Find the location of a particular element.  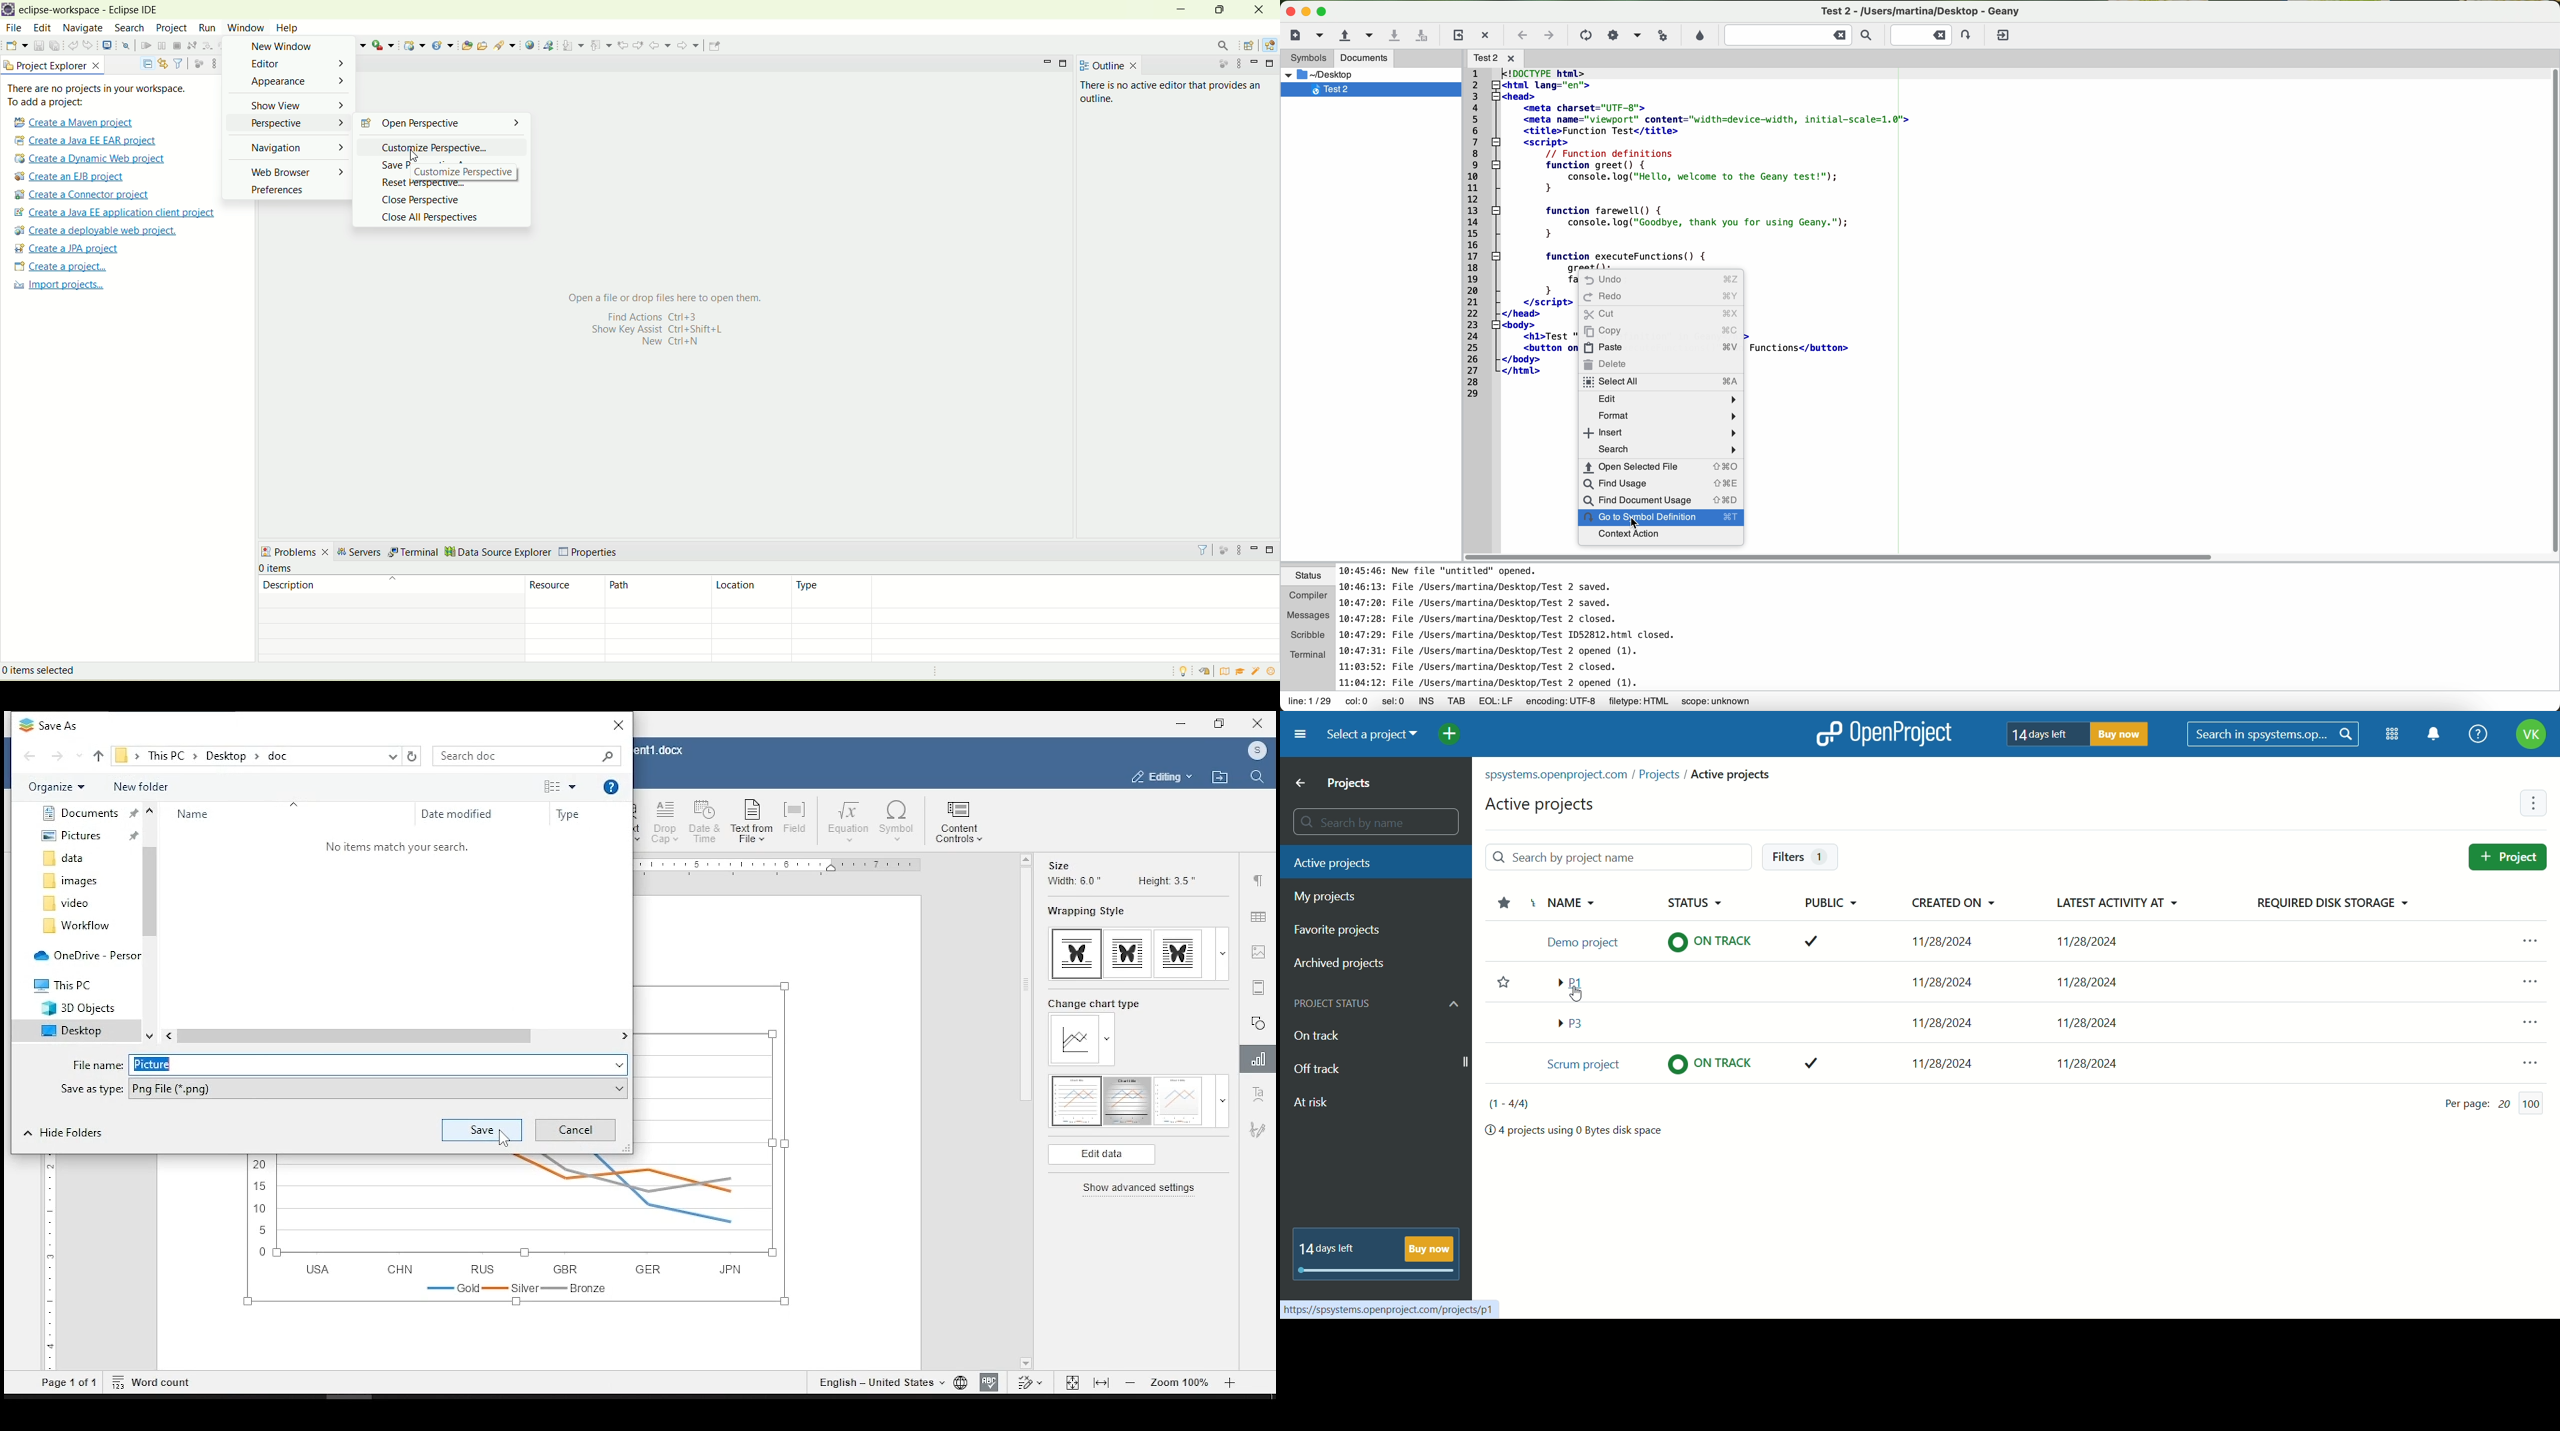

compiler is located at coordinates (1306, 598).